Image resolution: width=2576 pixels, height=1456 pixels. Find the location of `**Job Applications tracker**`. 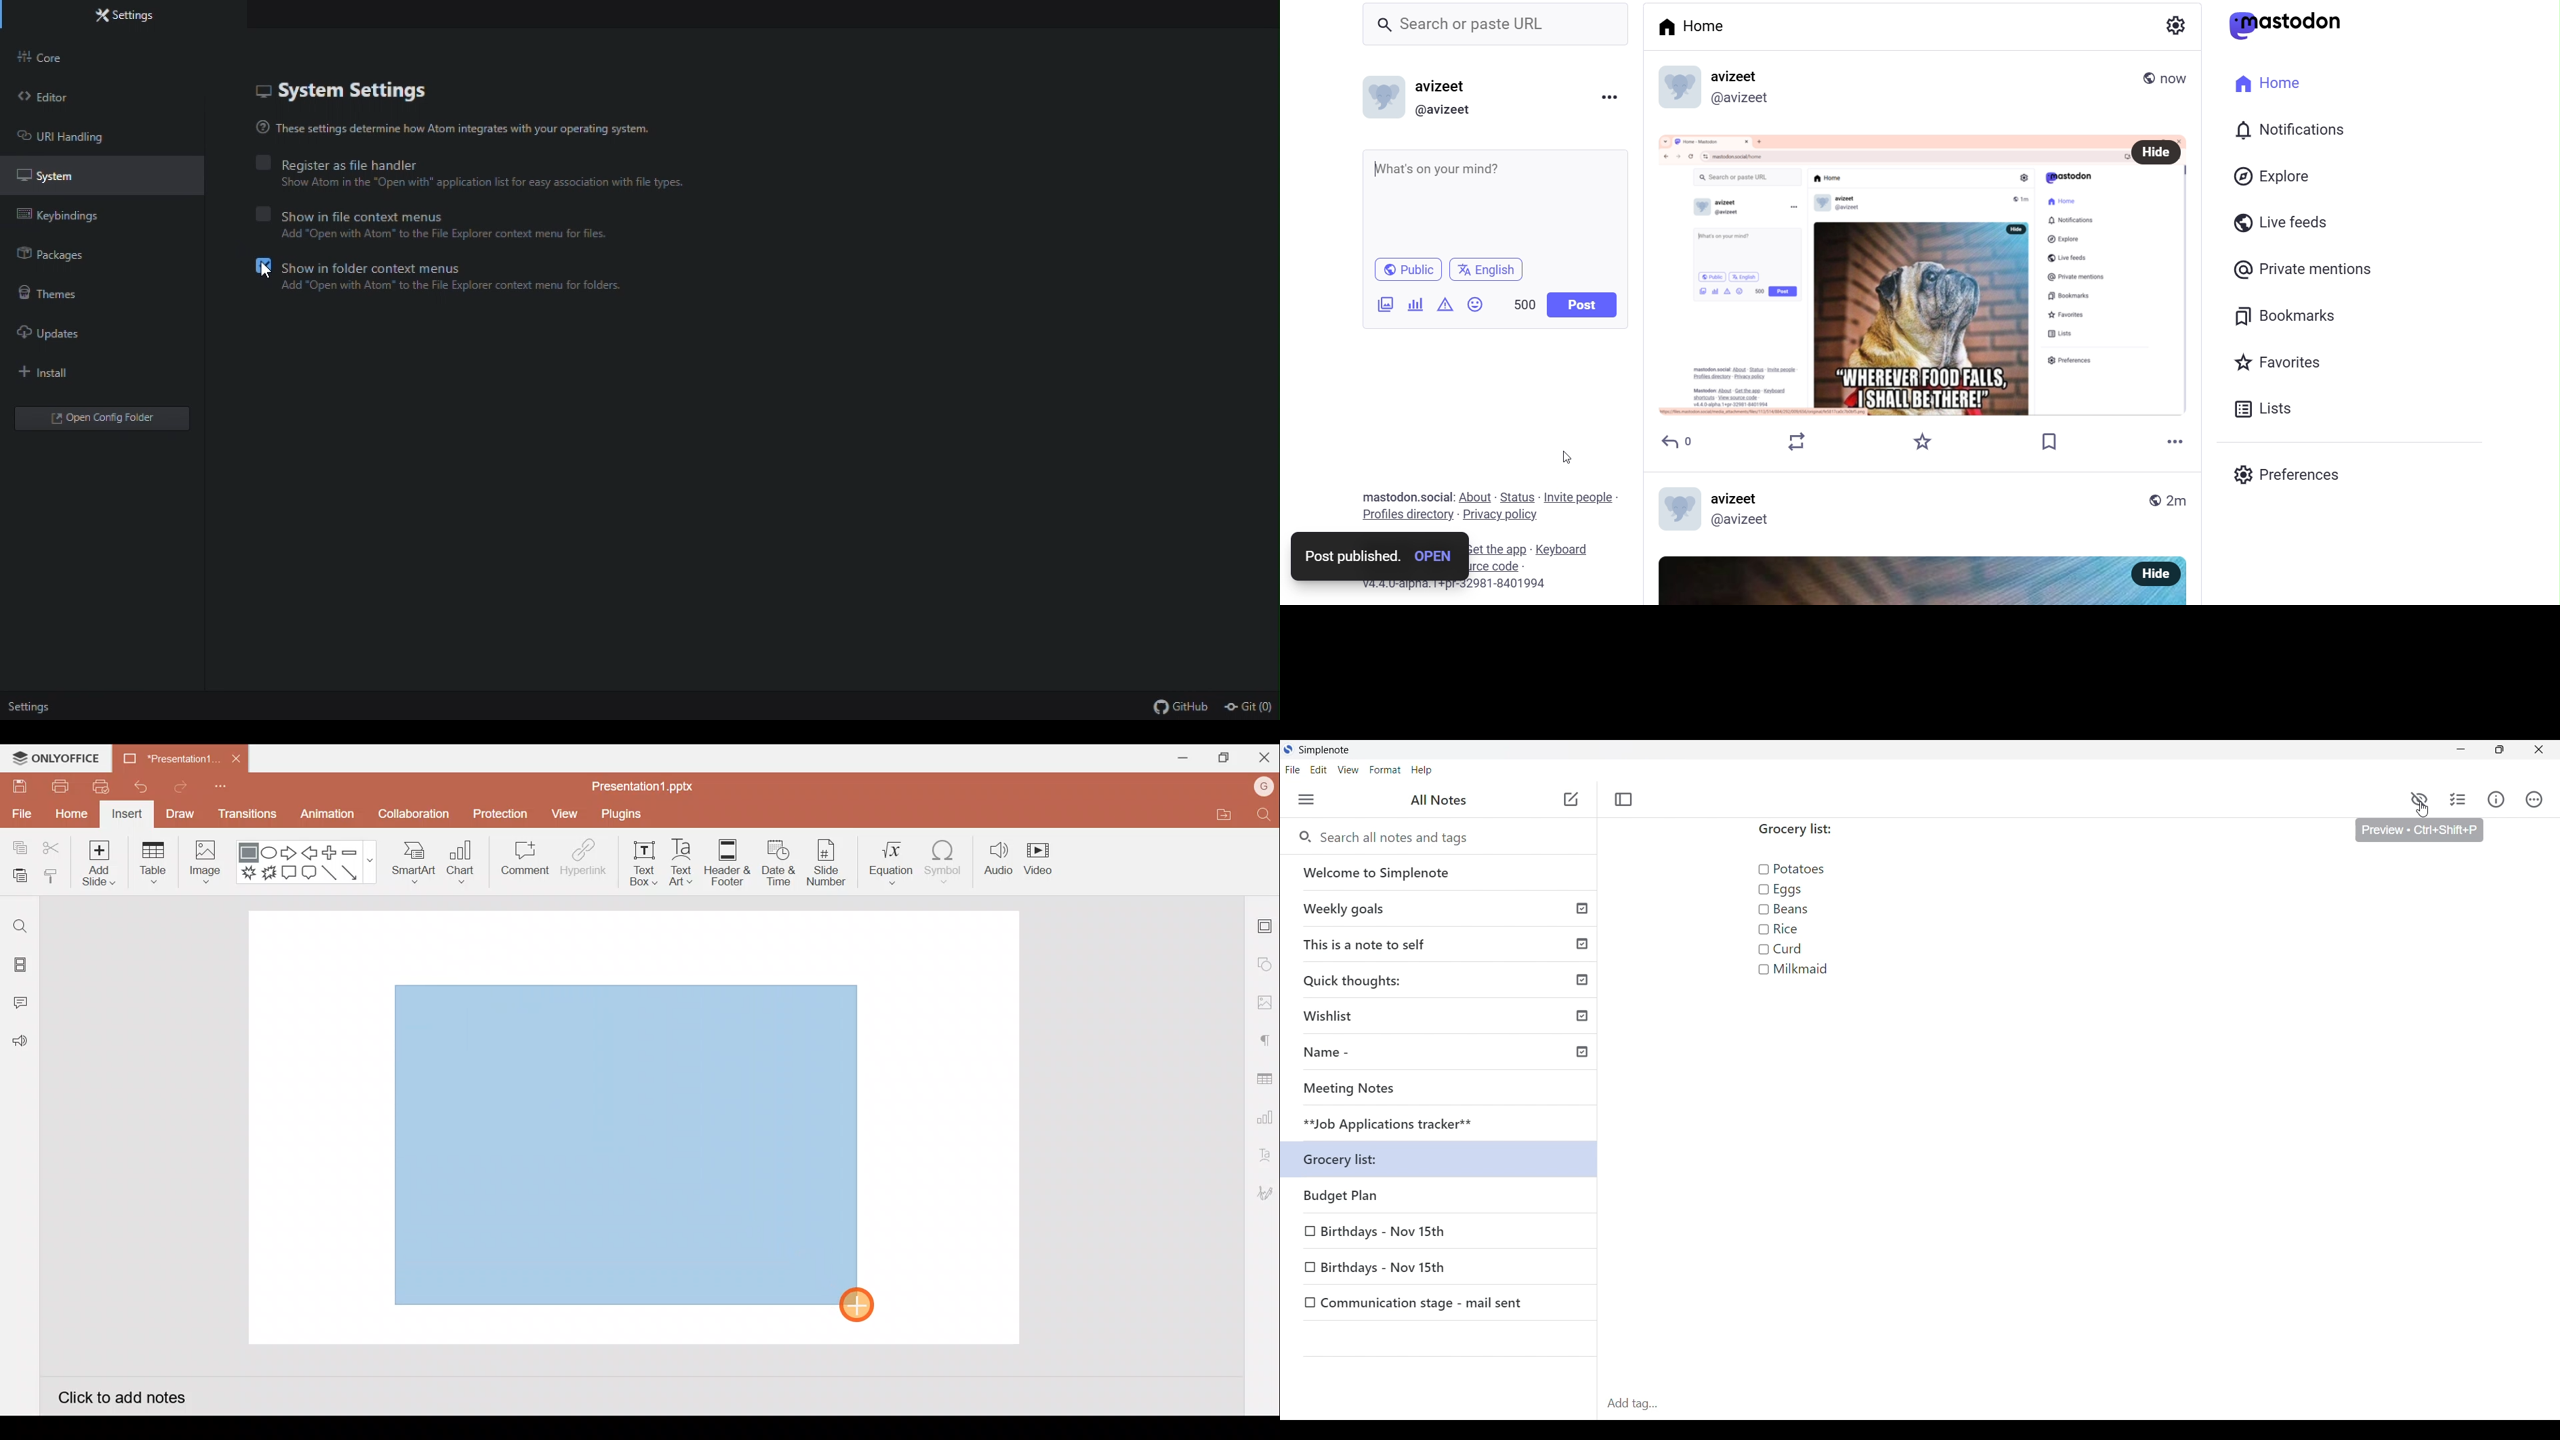

**Job Applications tracker** is located at coordinates (1443, 1125).